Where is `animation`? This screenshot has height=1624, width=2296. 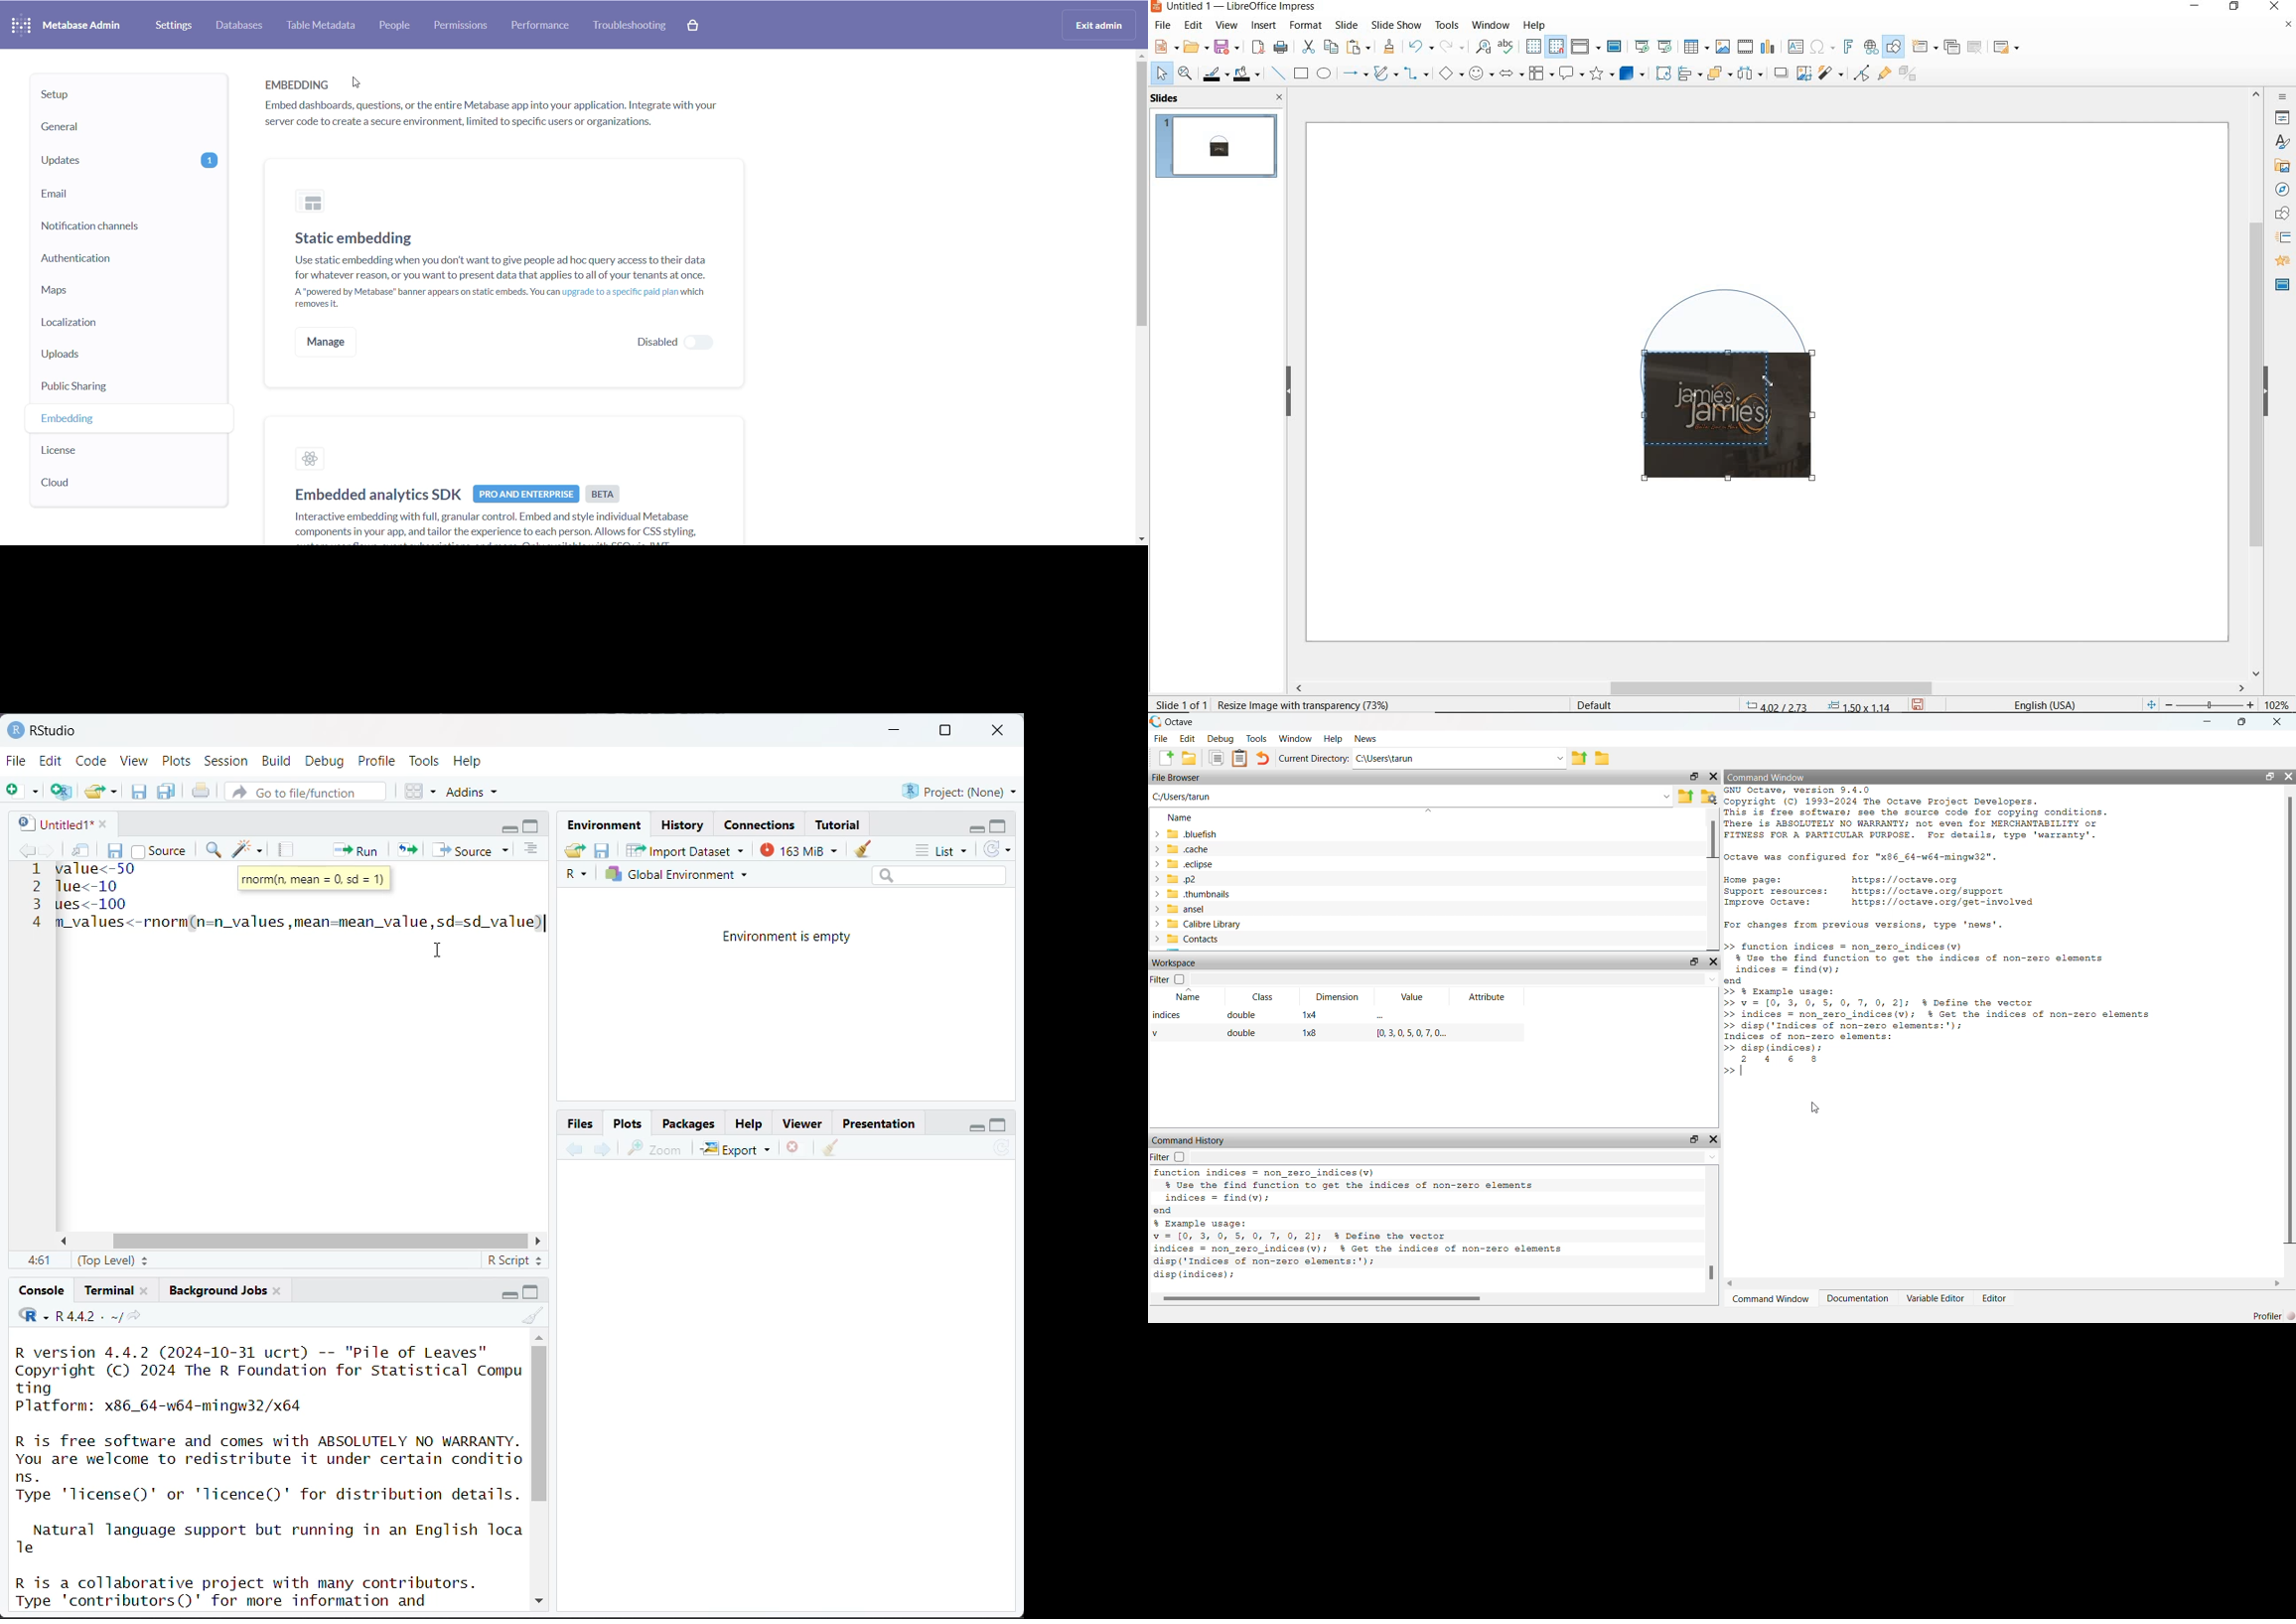
animation is located at coordinates (2280, 262).